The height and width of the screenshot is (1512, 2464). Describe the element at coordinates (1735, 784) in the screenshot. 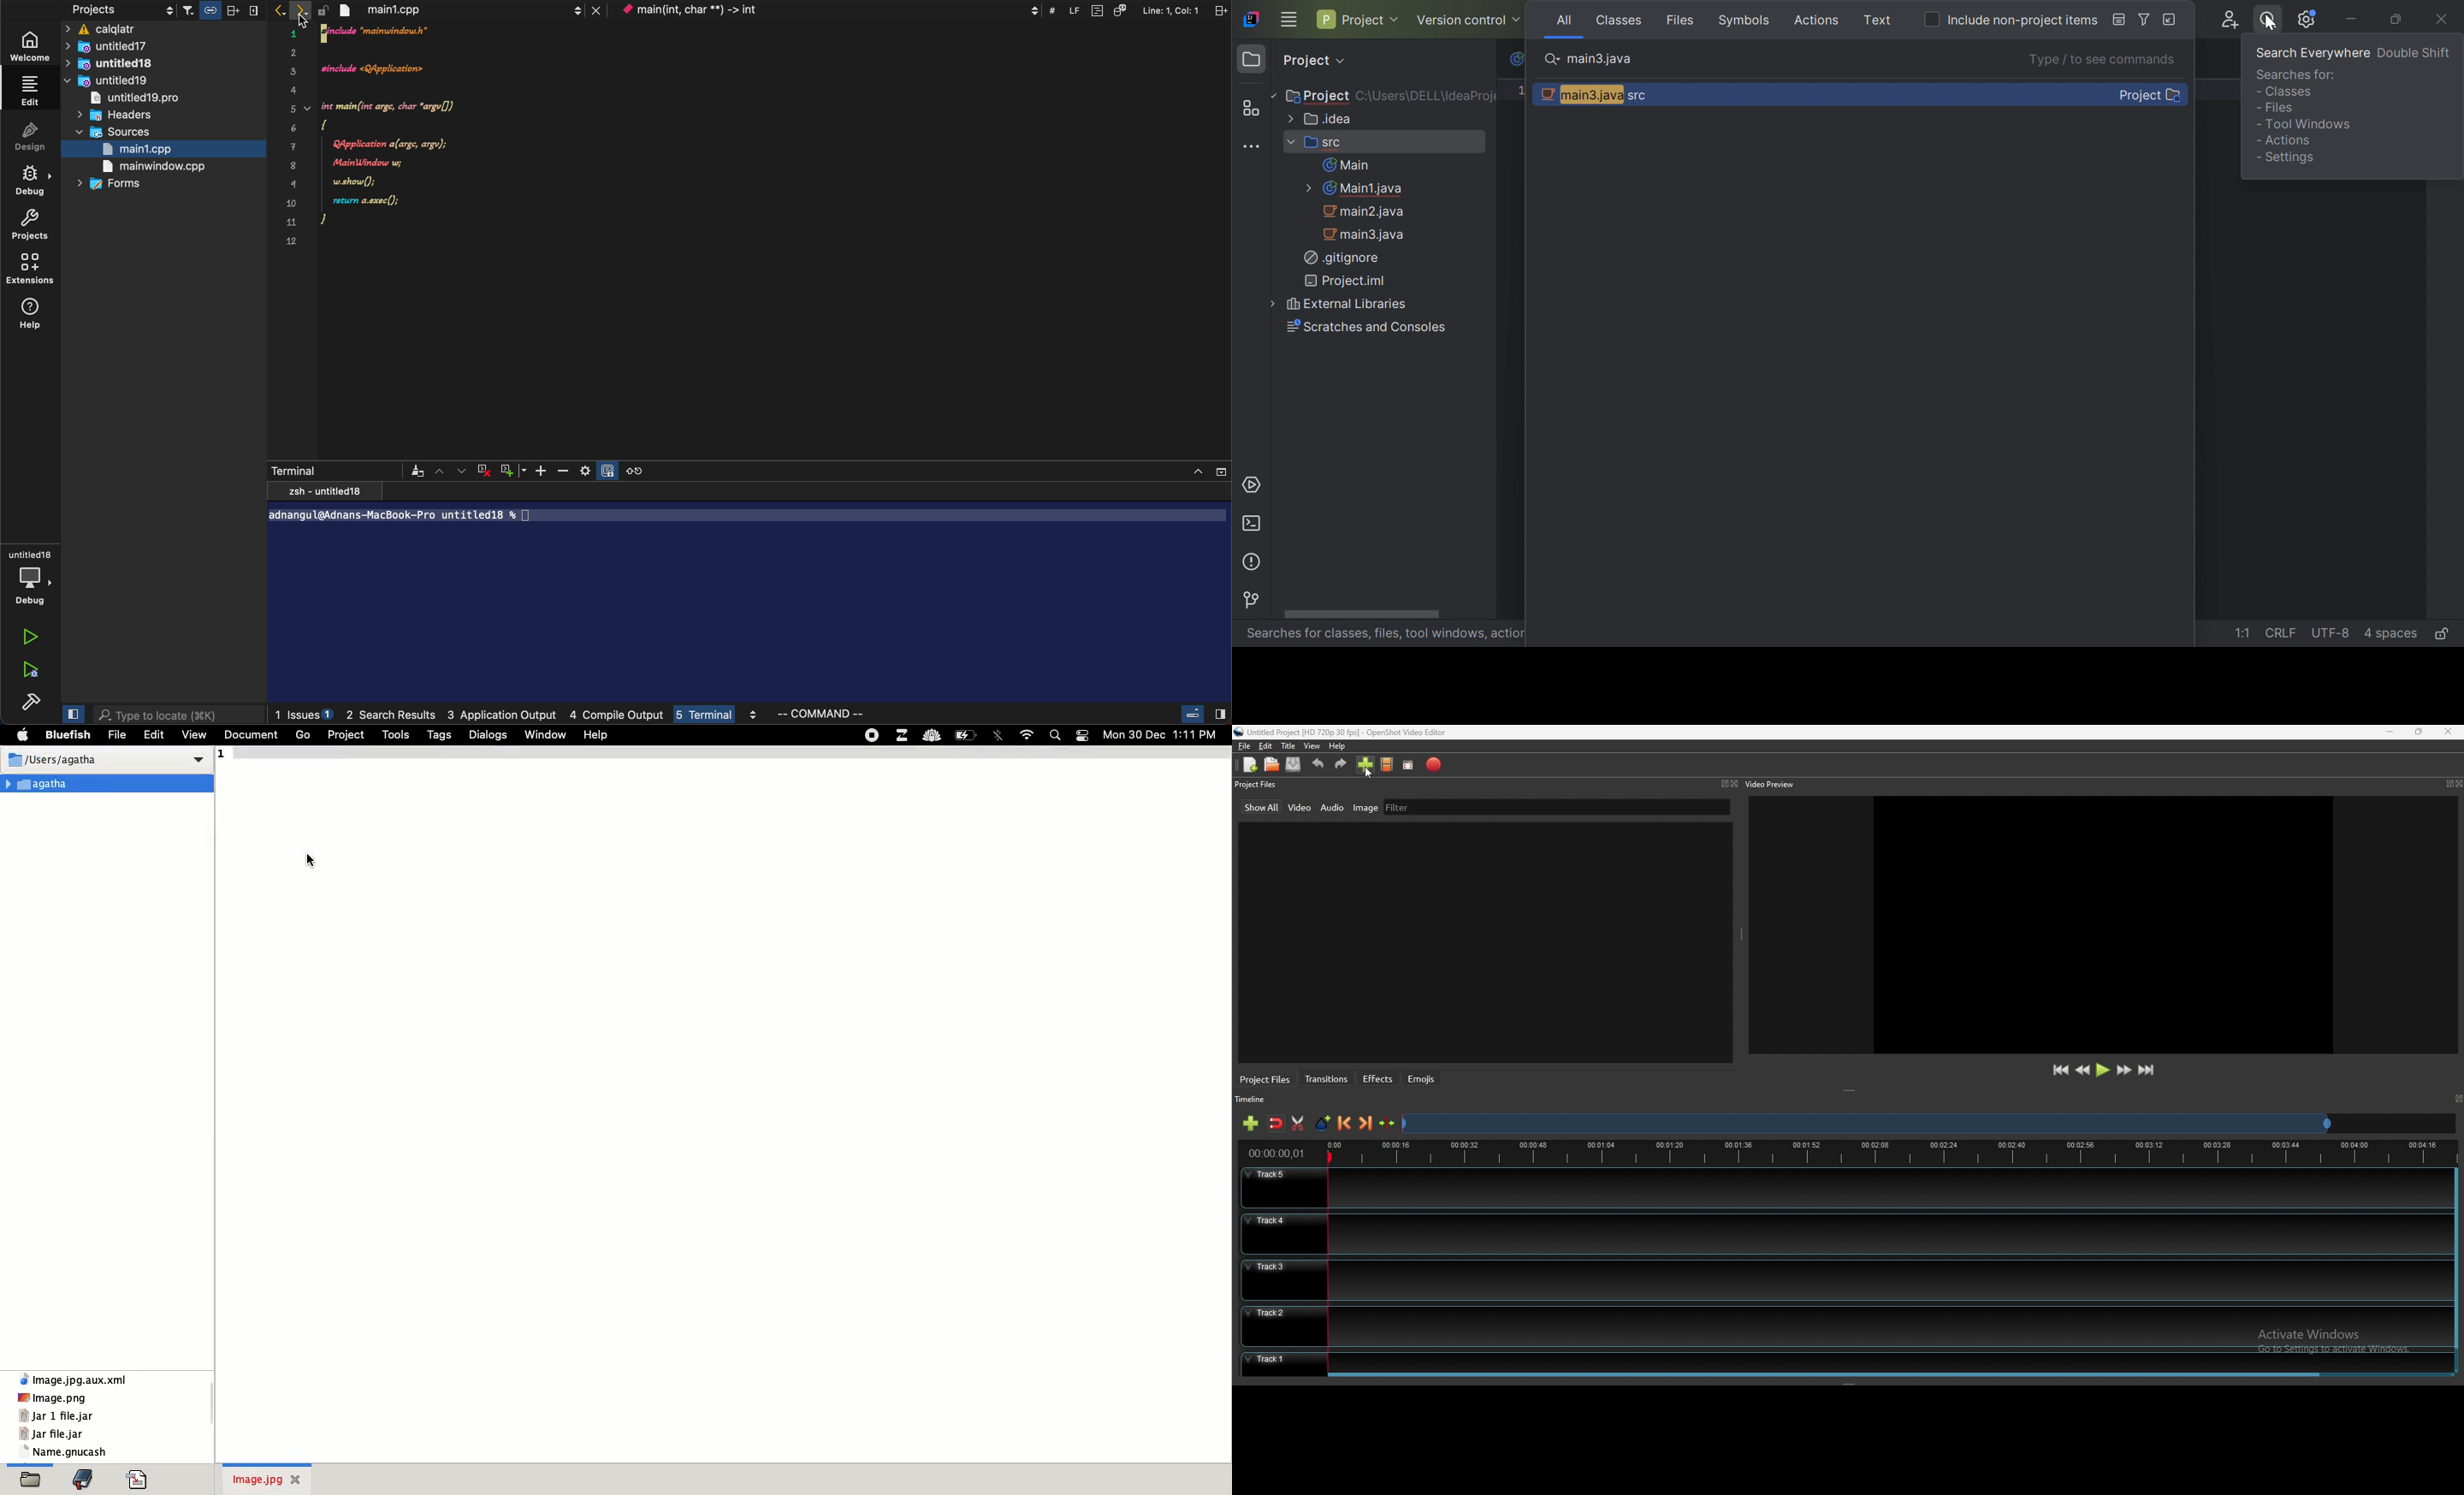

I see `close` at that location.